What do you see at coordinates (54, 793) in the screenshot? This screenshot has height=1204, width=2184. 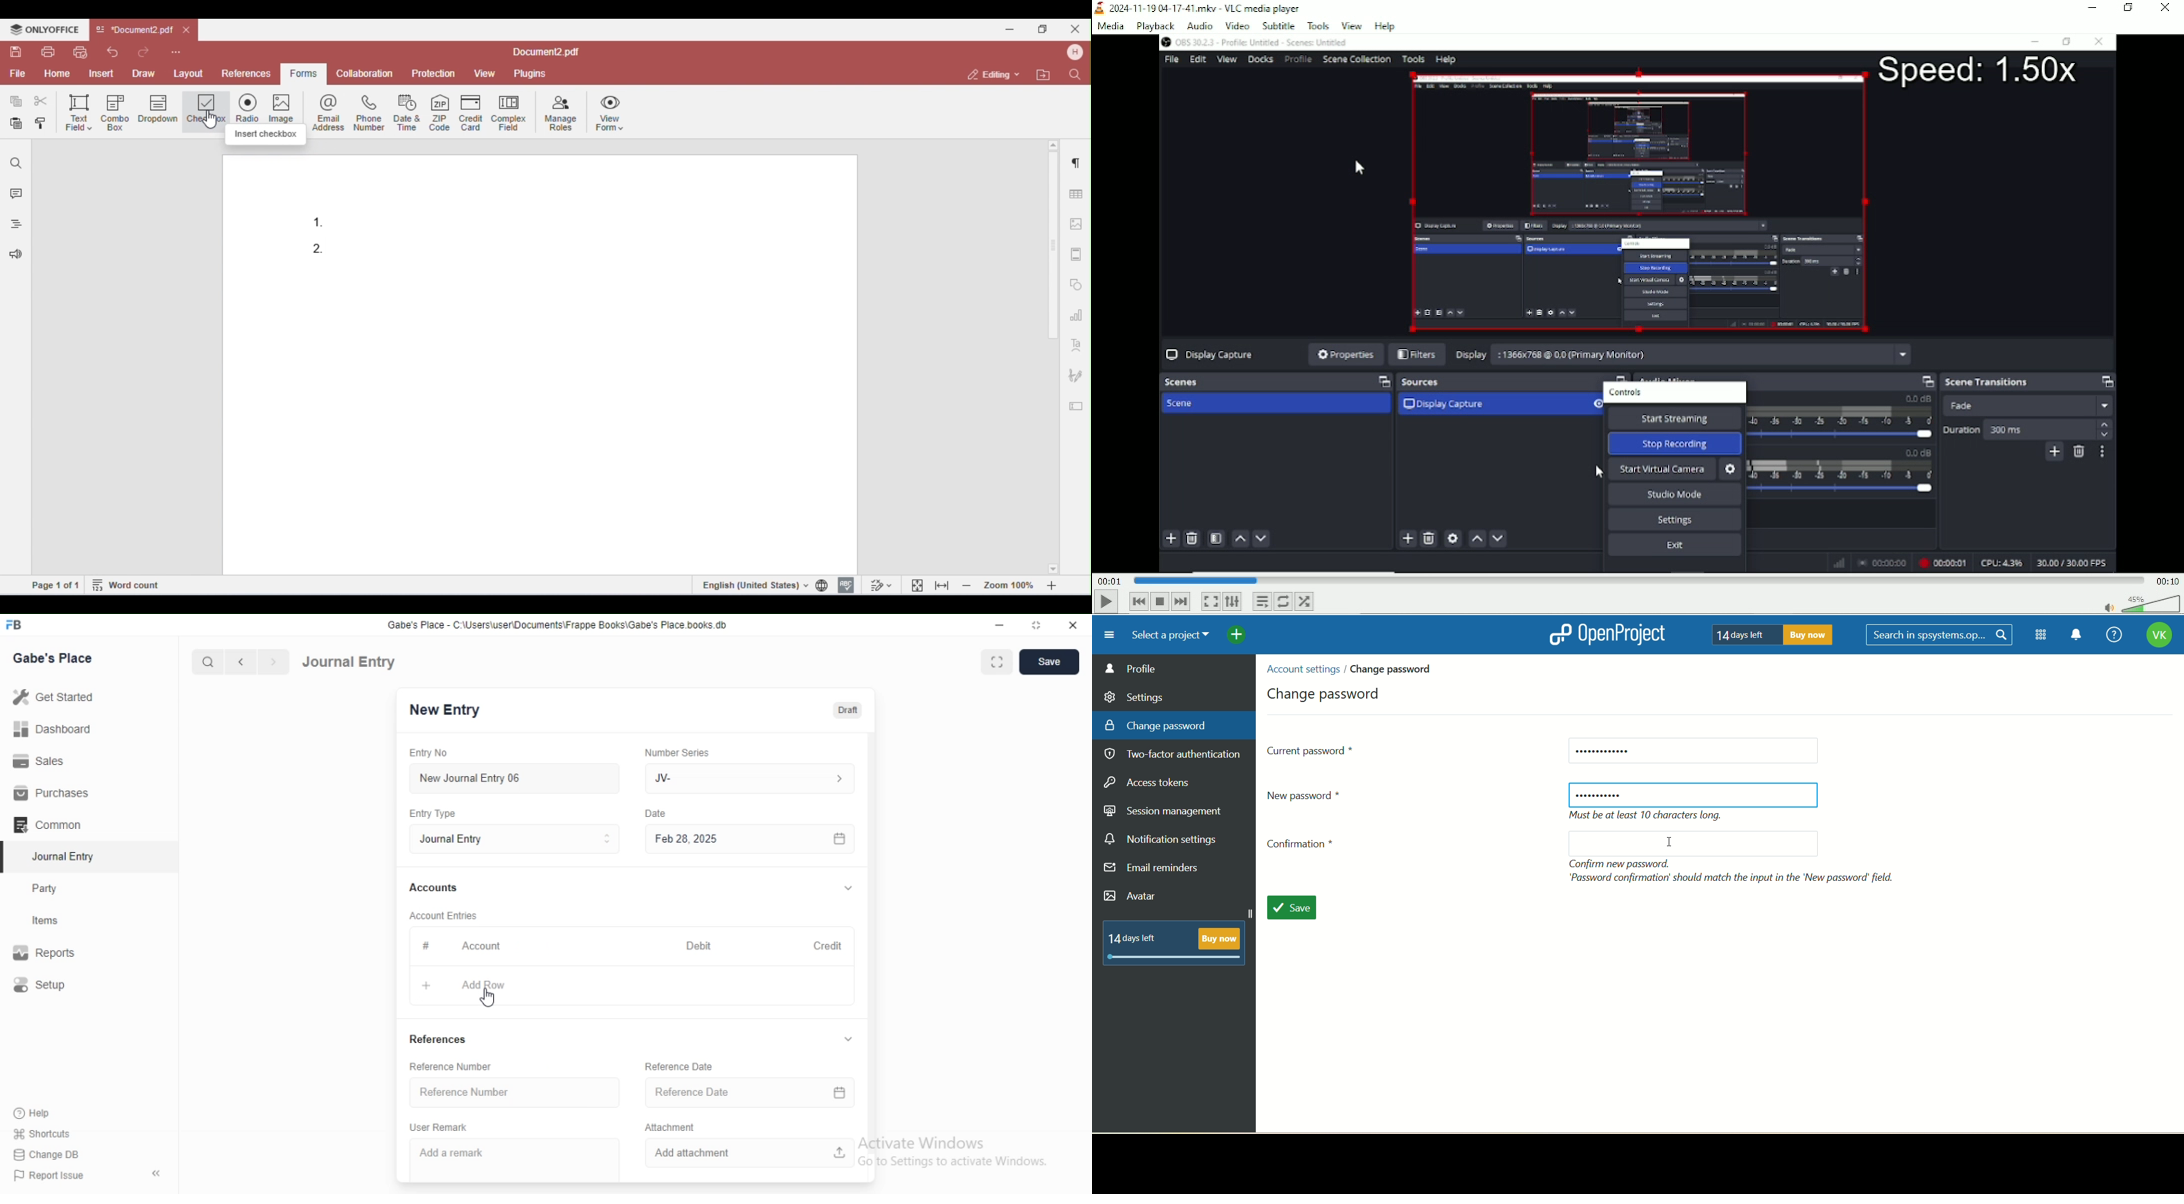 I see `Purchases` at bounding box center [54, 793].